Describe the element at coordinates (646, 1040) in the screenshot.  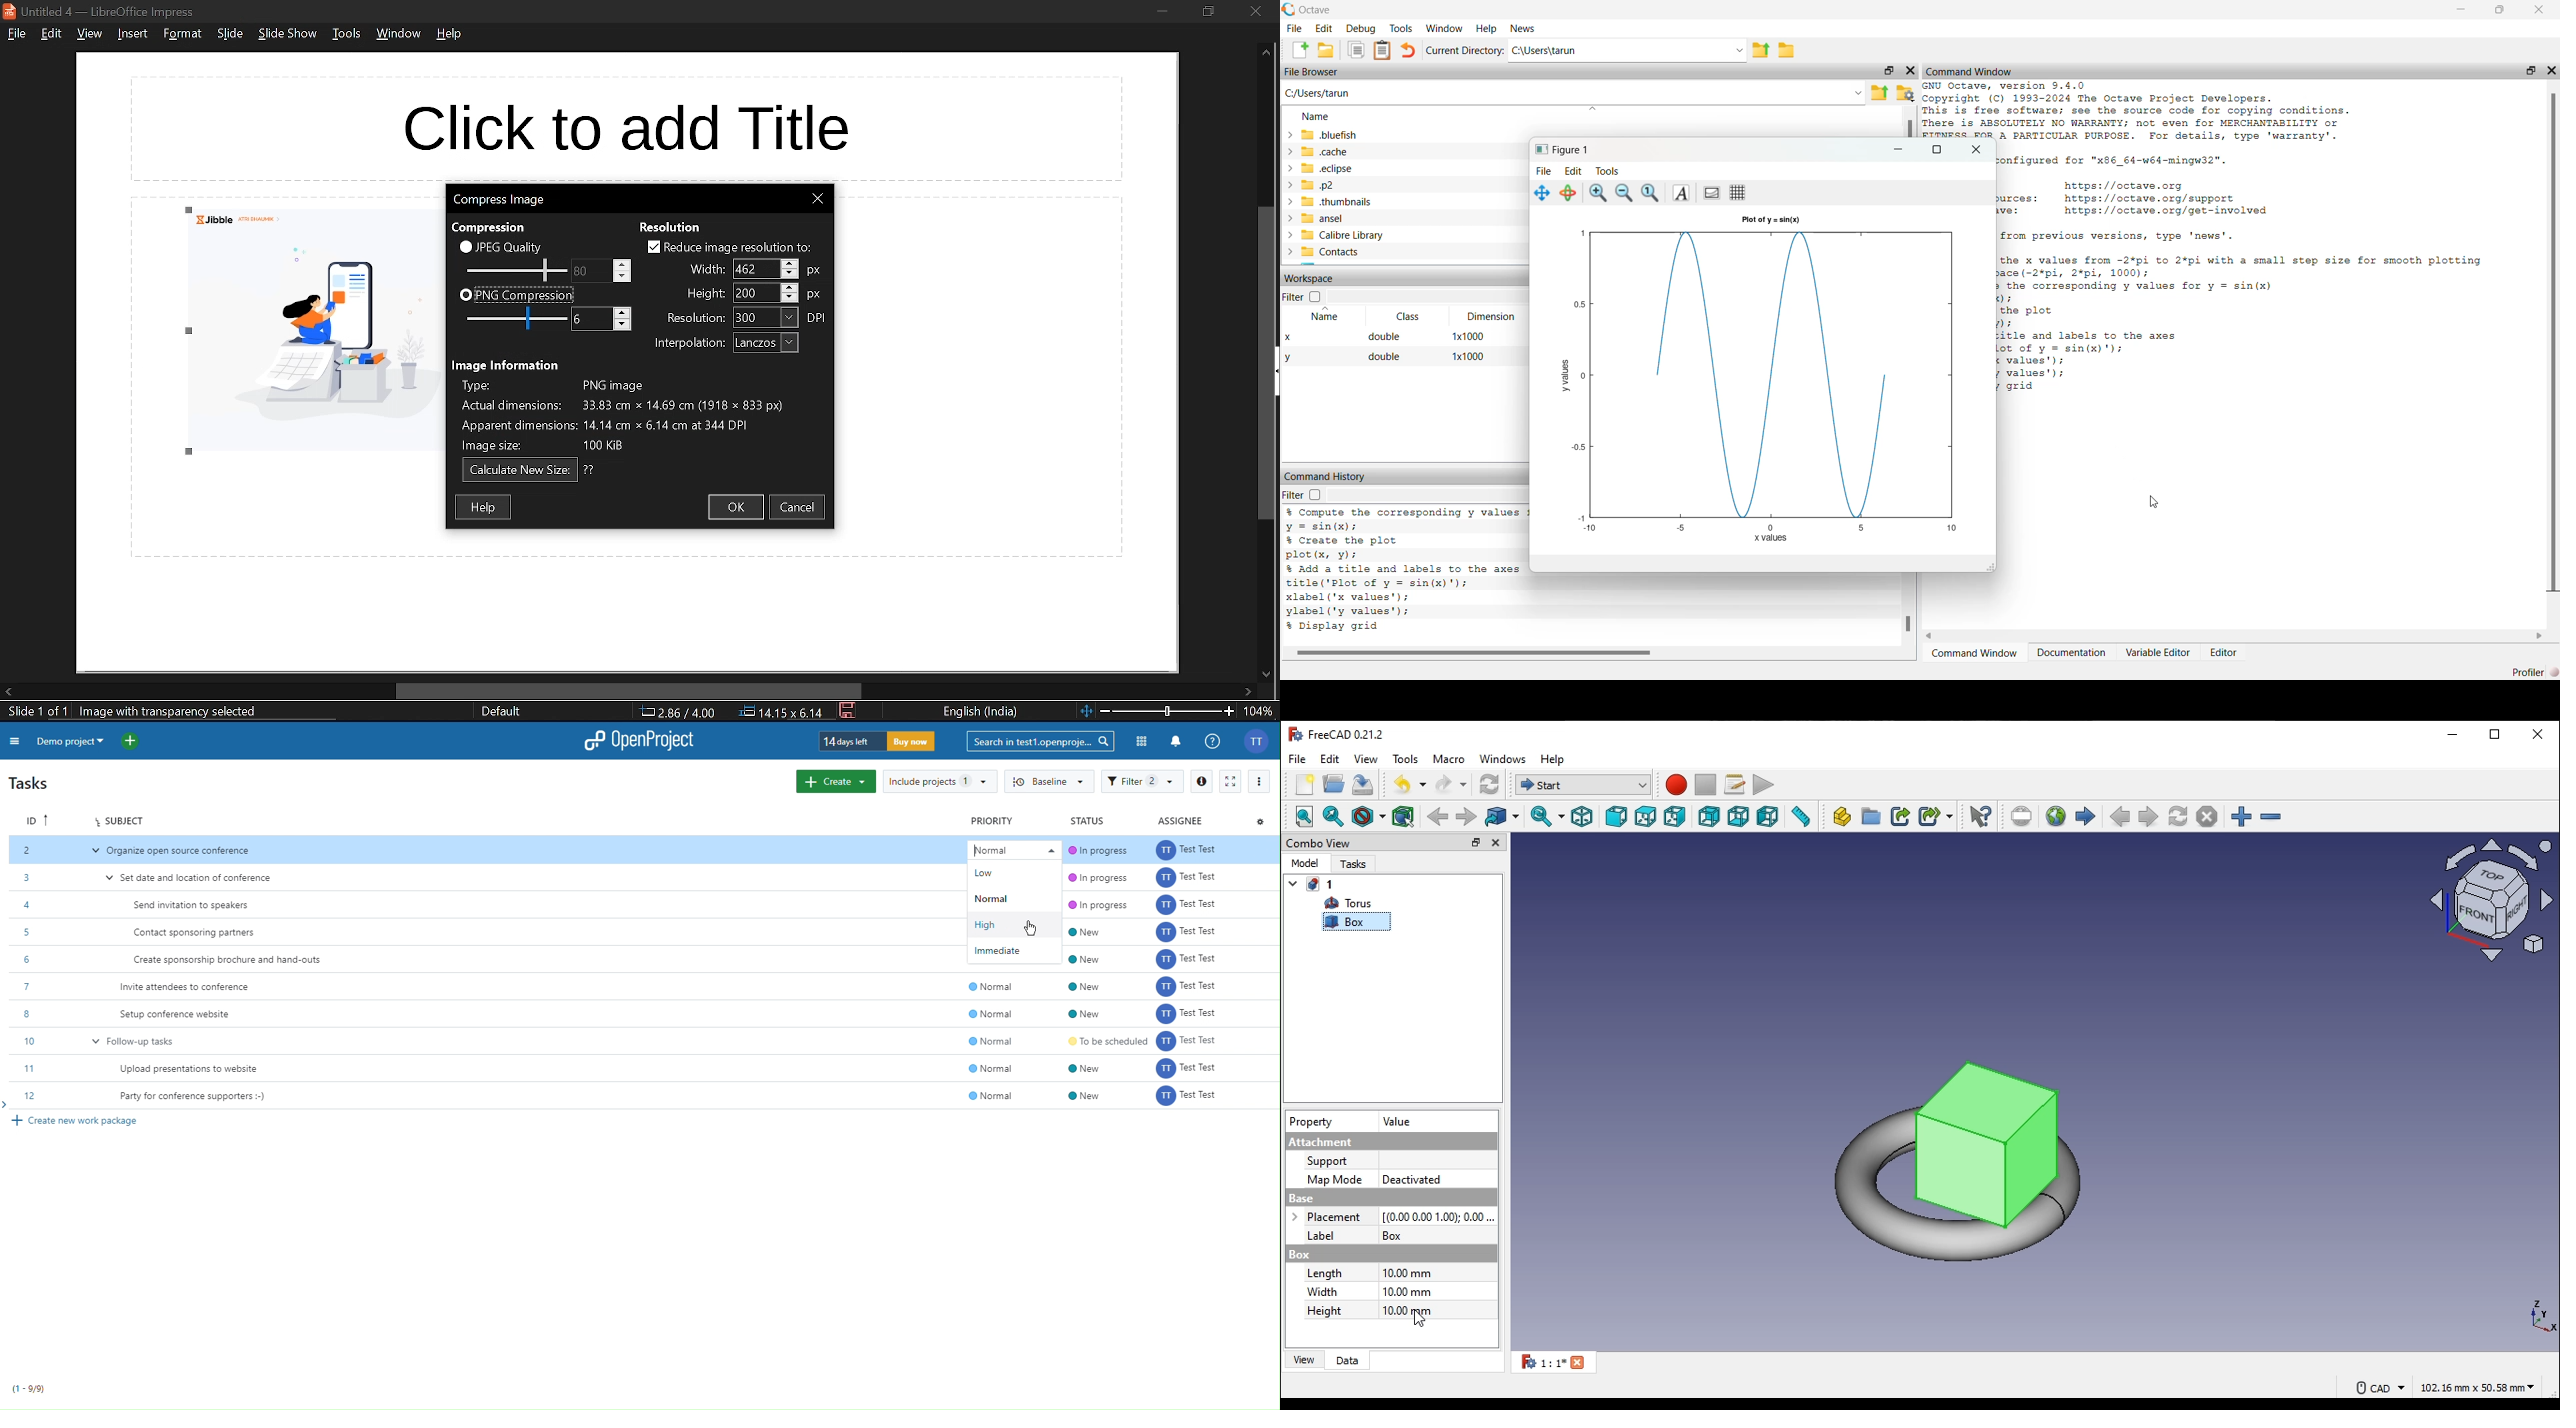
I see `10 wv Follow-up tasks @Normal © To be scheduled Test Test` at that location.